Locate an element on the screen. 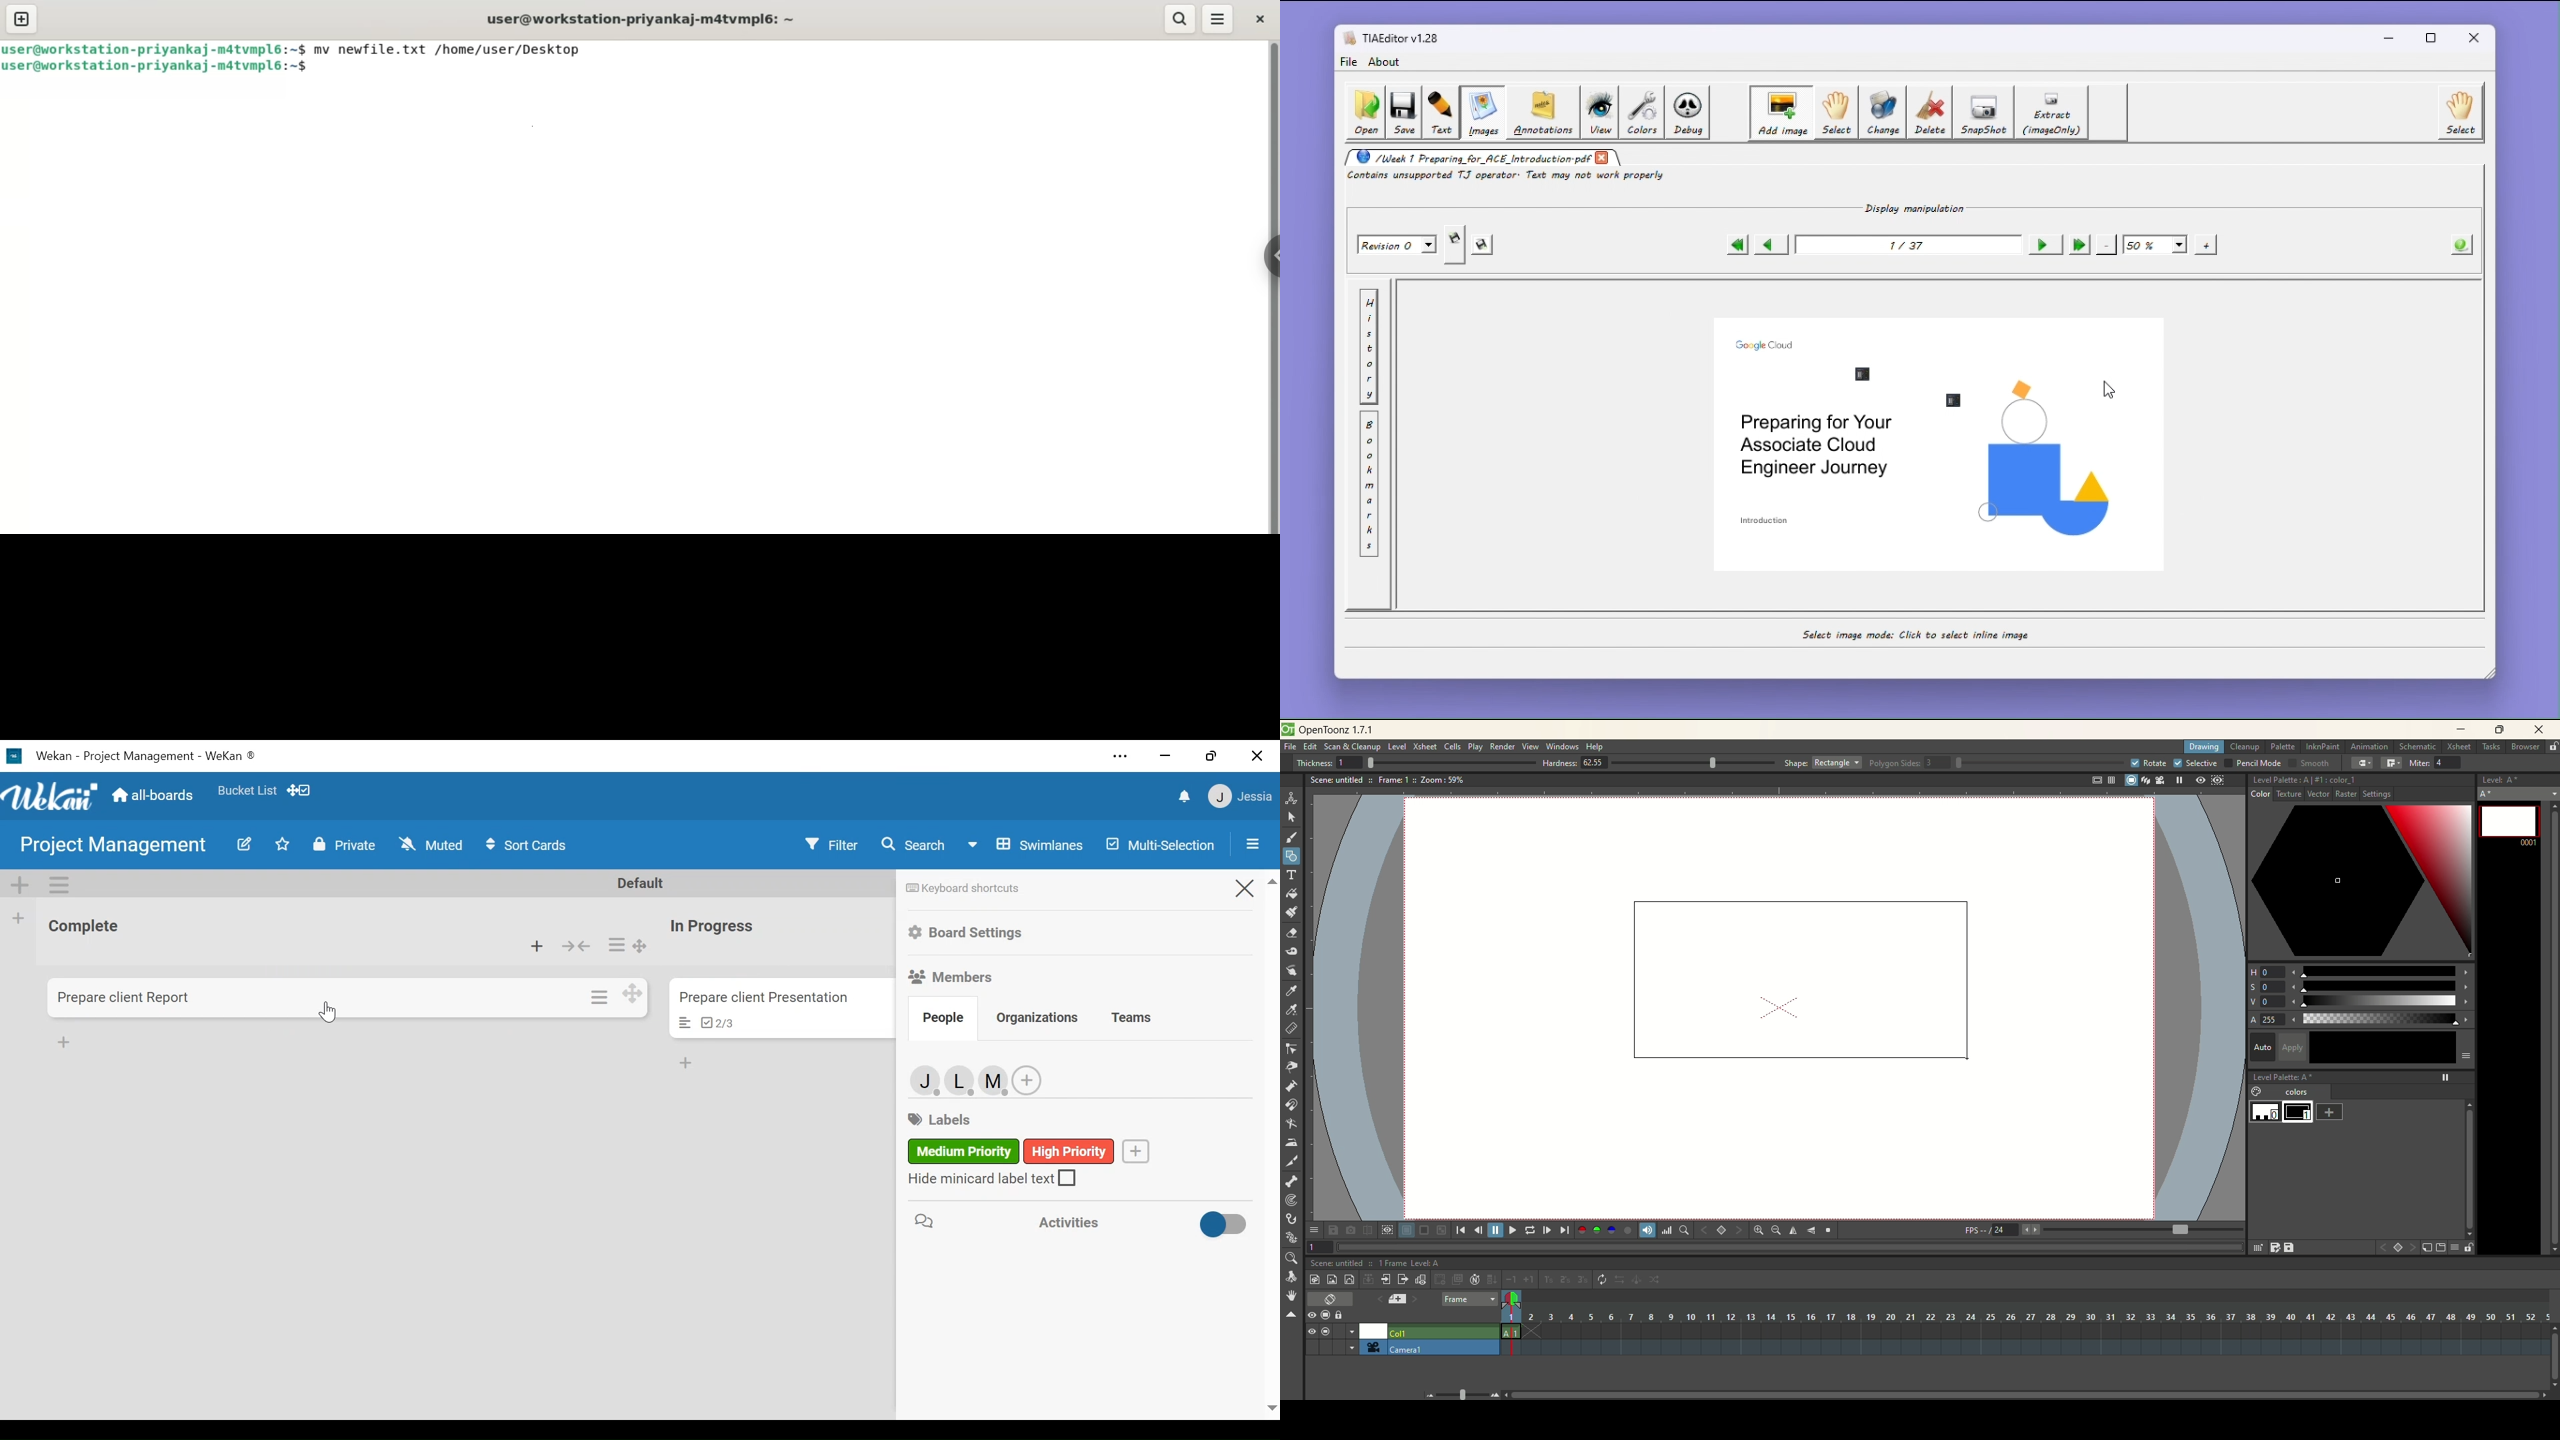 This screenshot has width=2576, height=1456. Members is located at coordinates (955, 976).